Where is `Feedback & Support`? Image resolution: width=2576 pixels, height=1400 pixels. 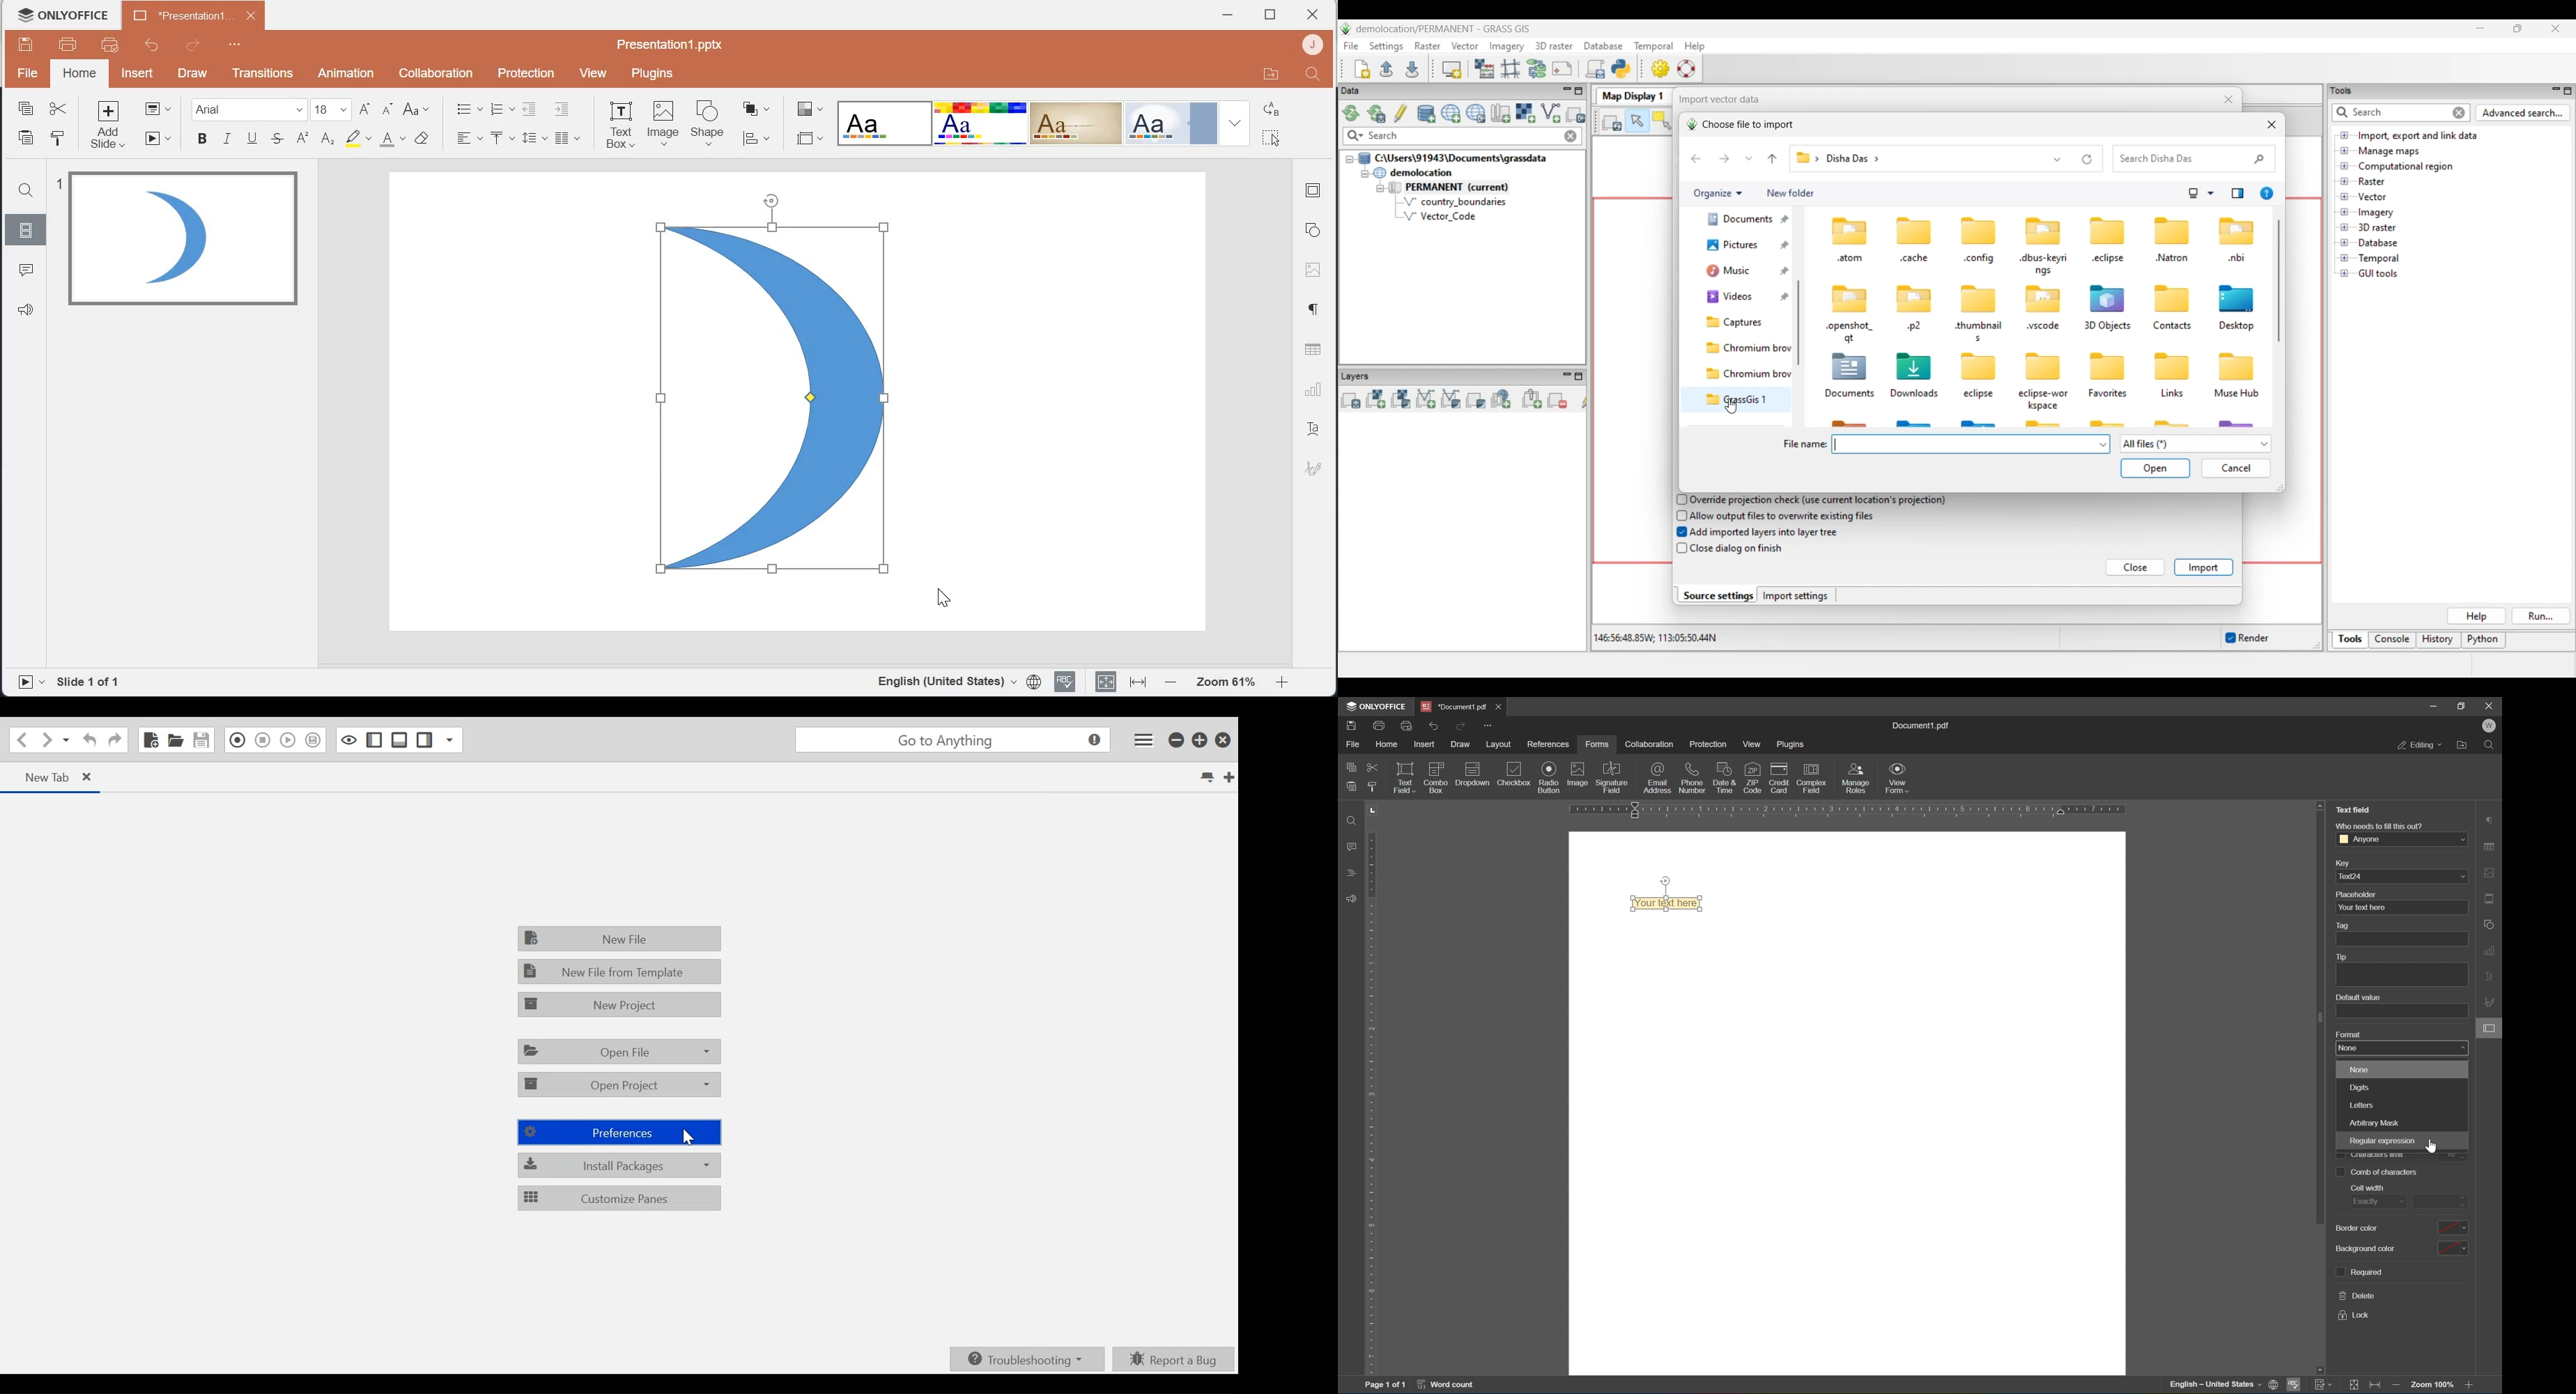 Feedback & Support is located at coordinates (25, 309).